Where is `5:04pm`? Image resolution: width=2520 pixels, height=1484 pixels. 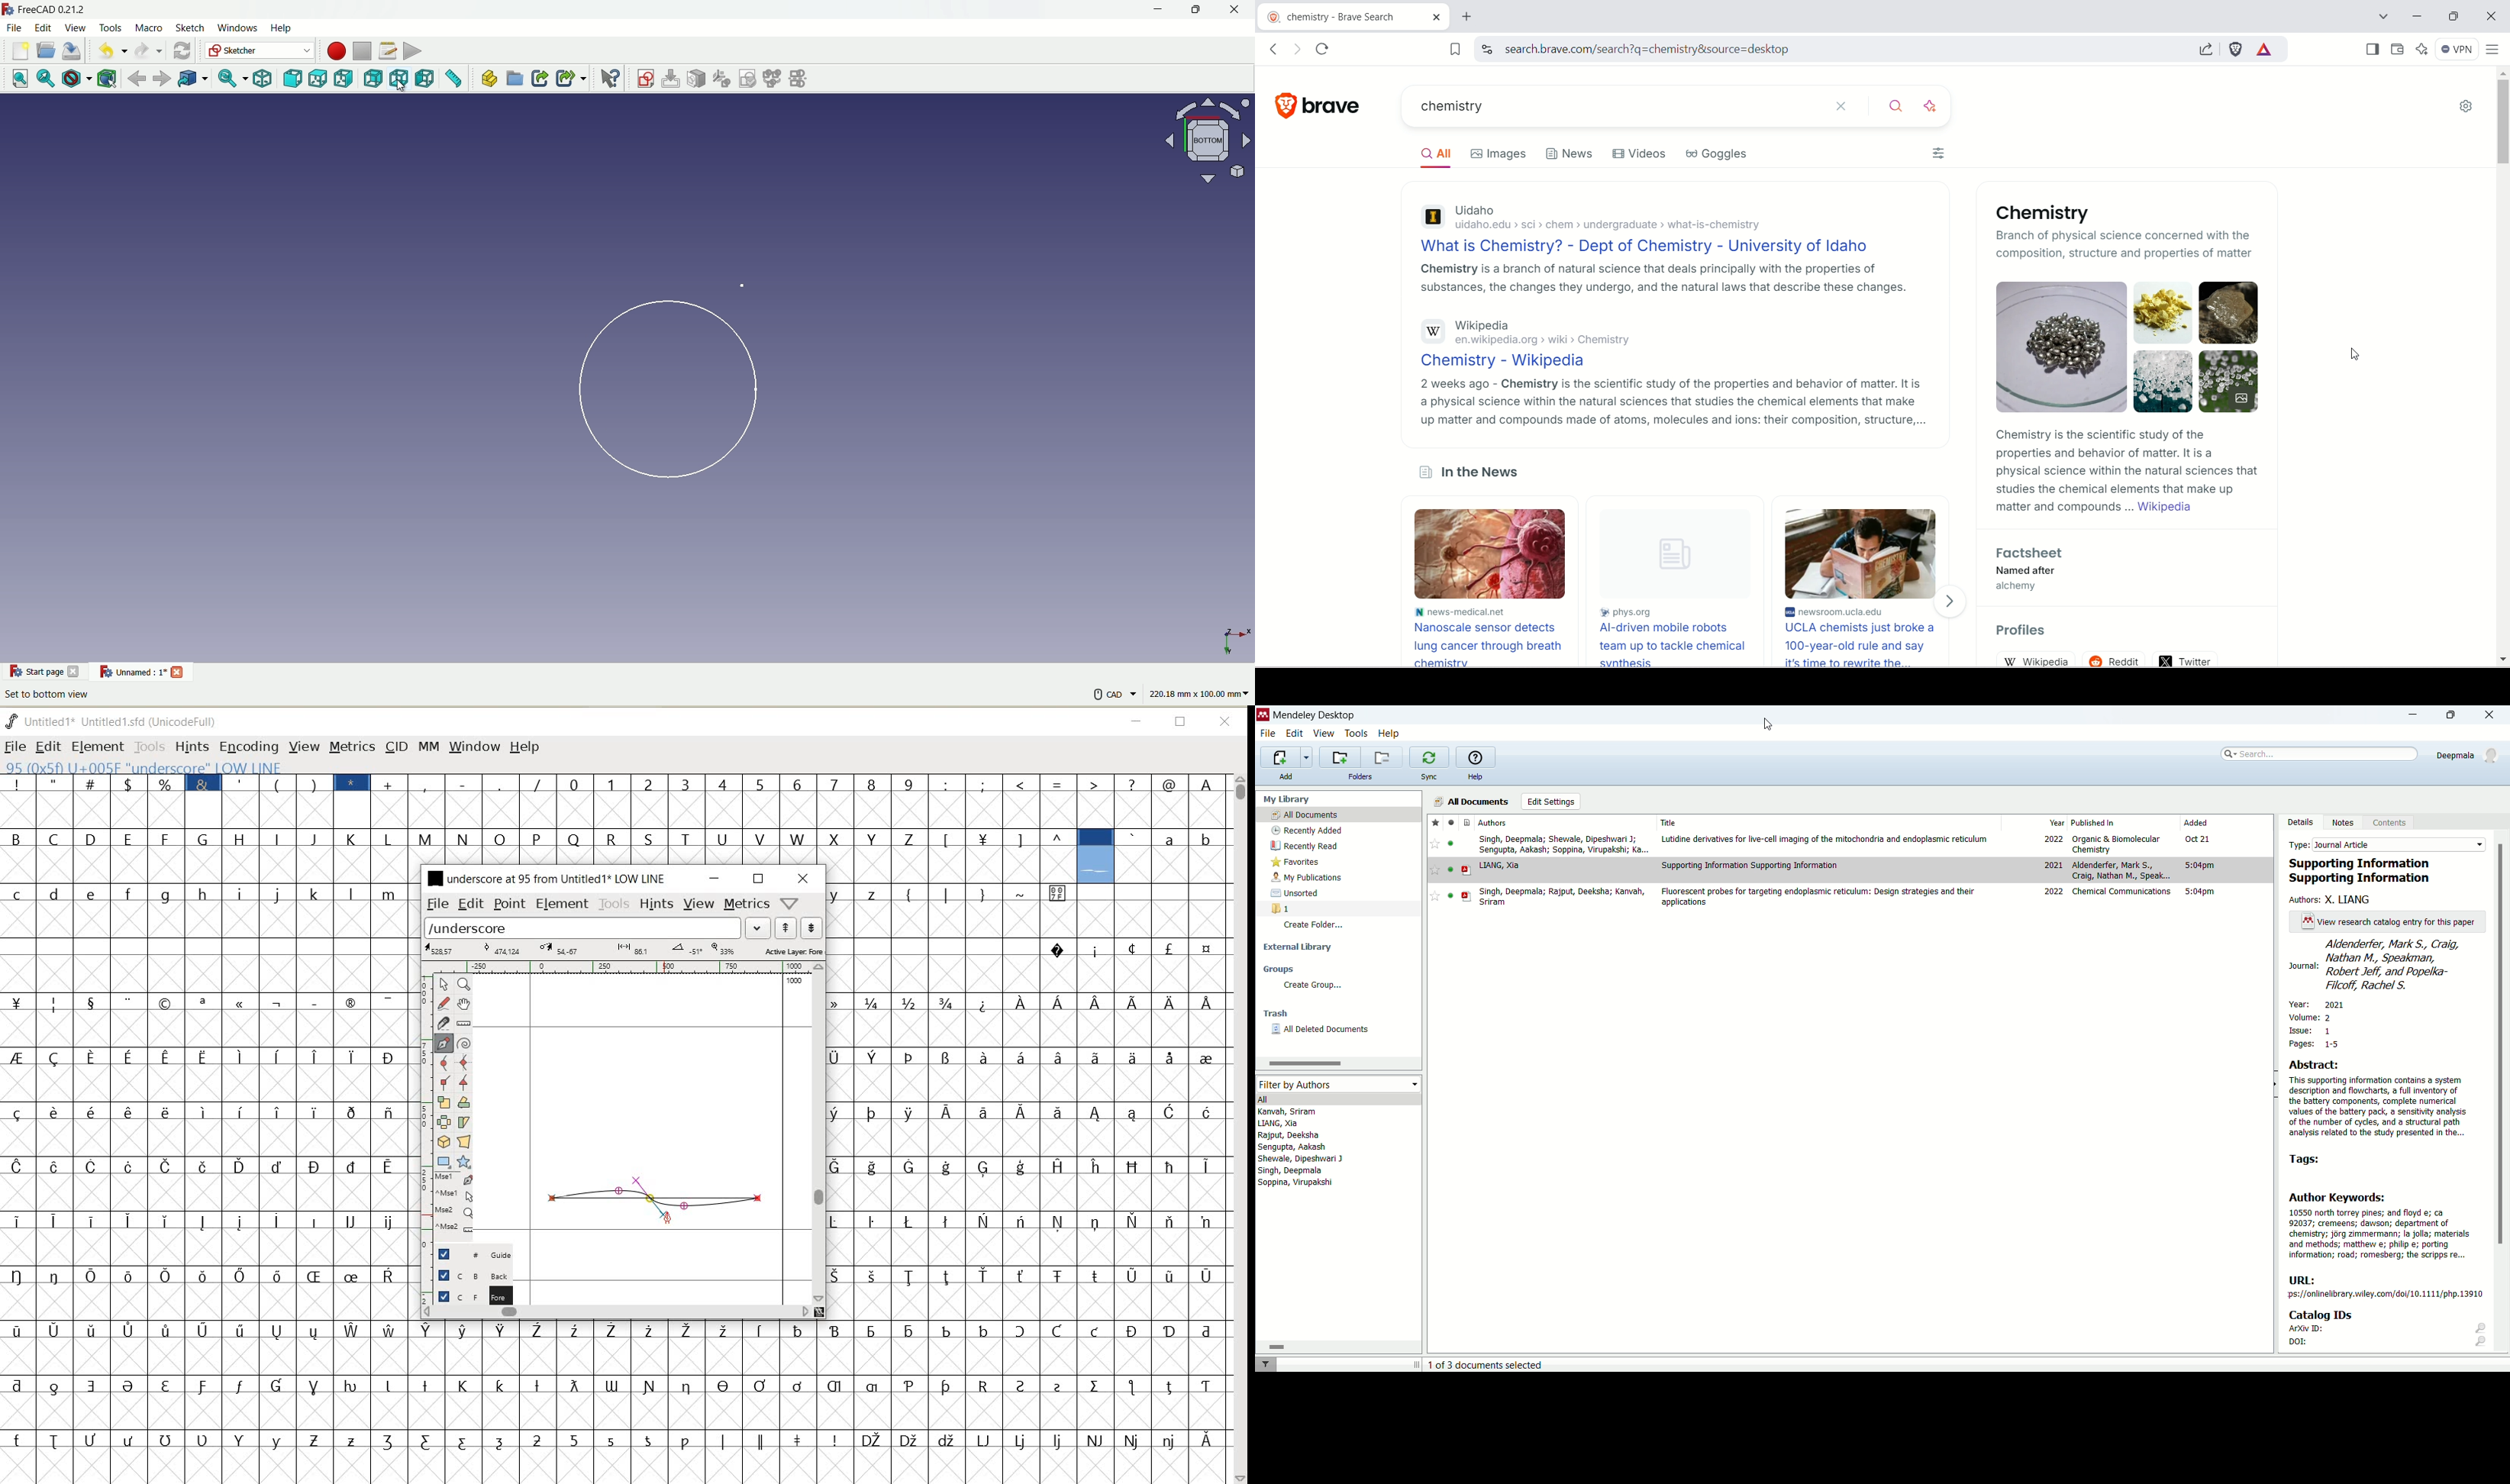 5:04pm is located at coordinates (2200, 892).